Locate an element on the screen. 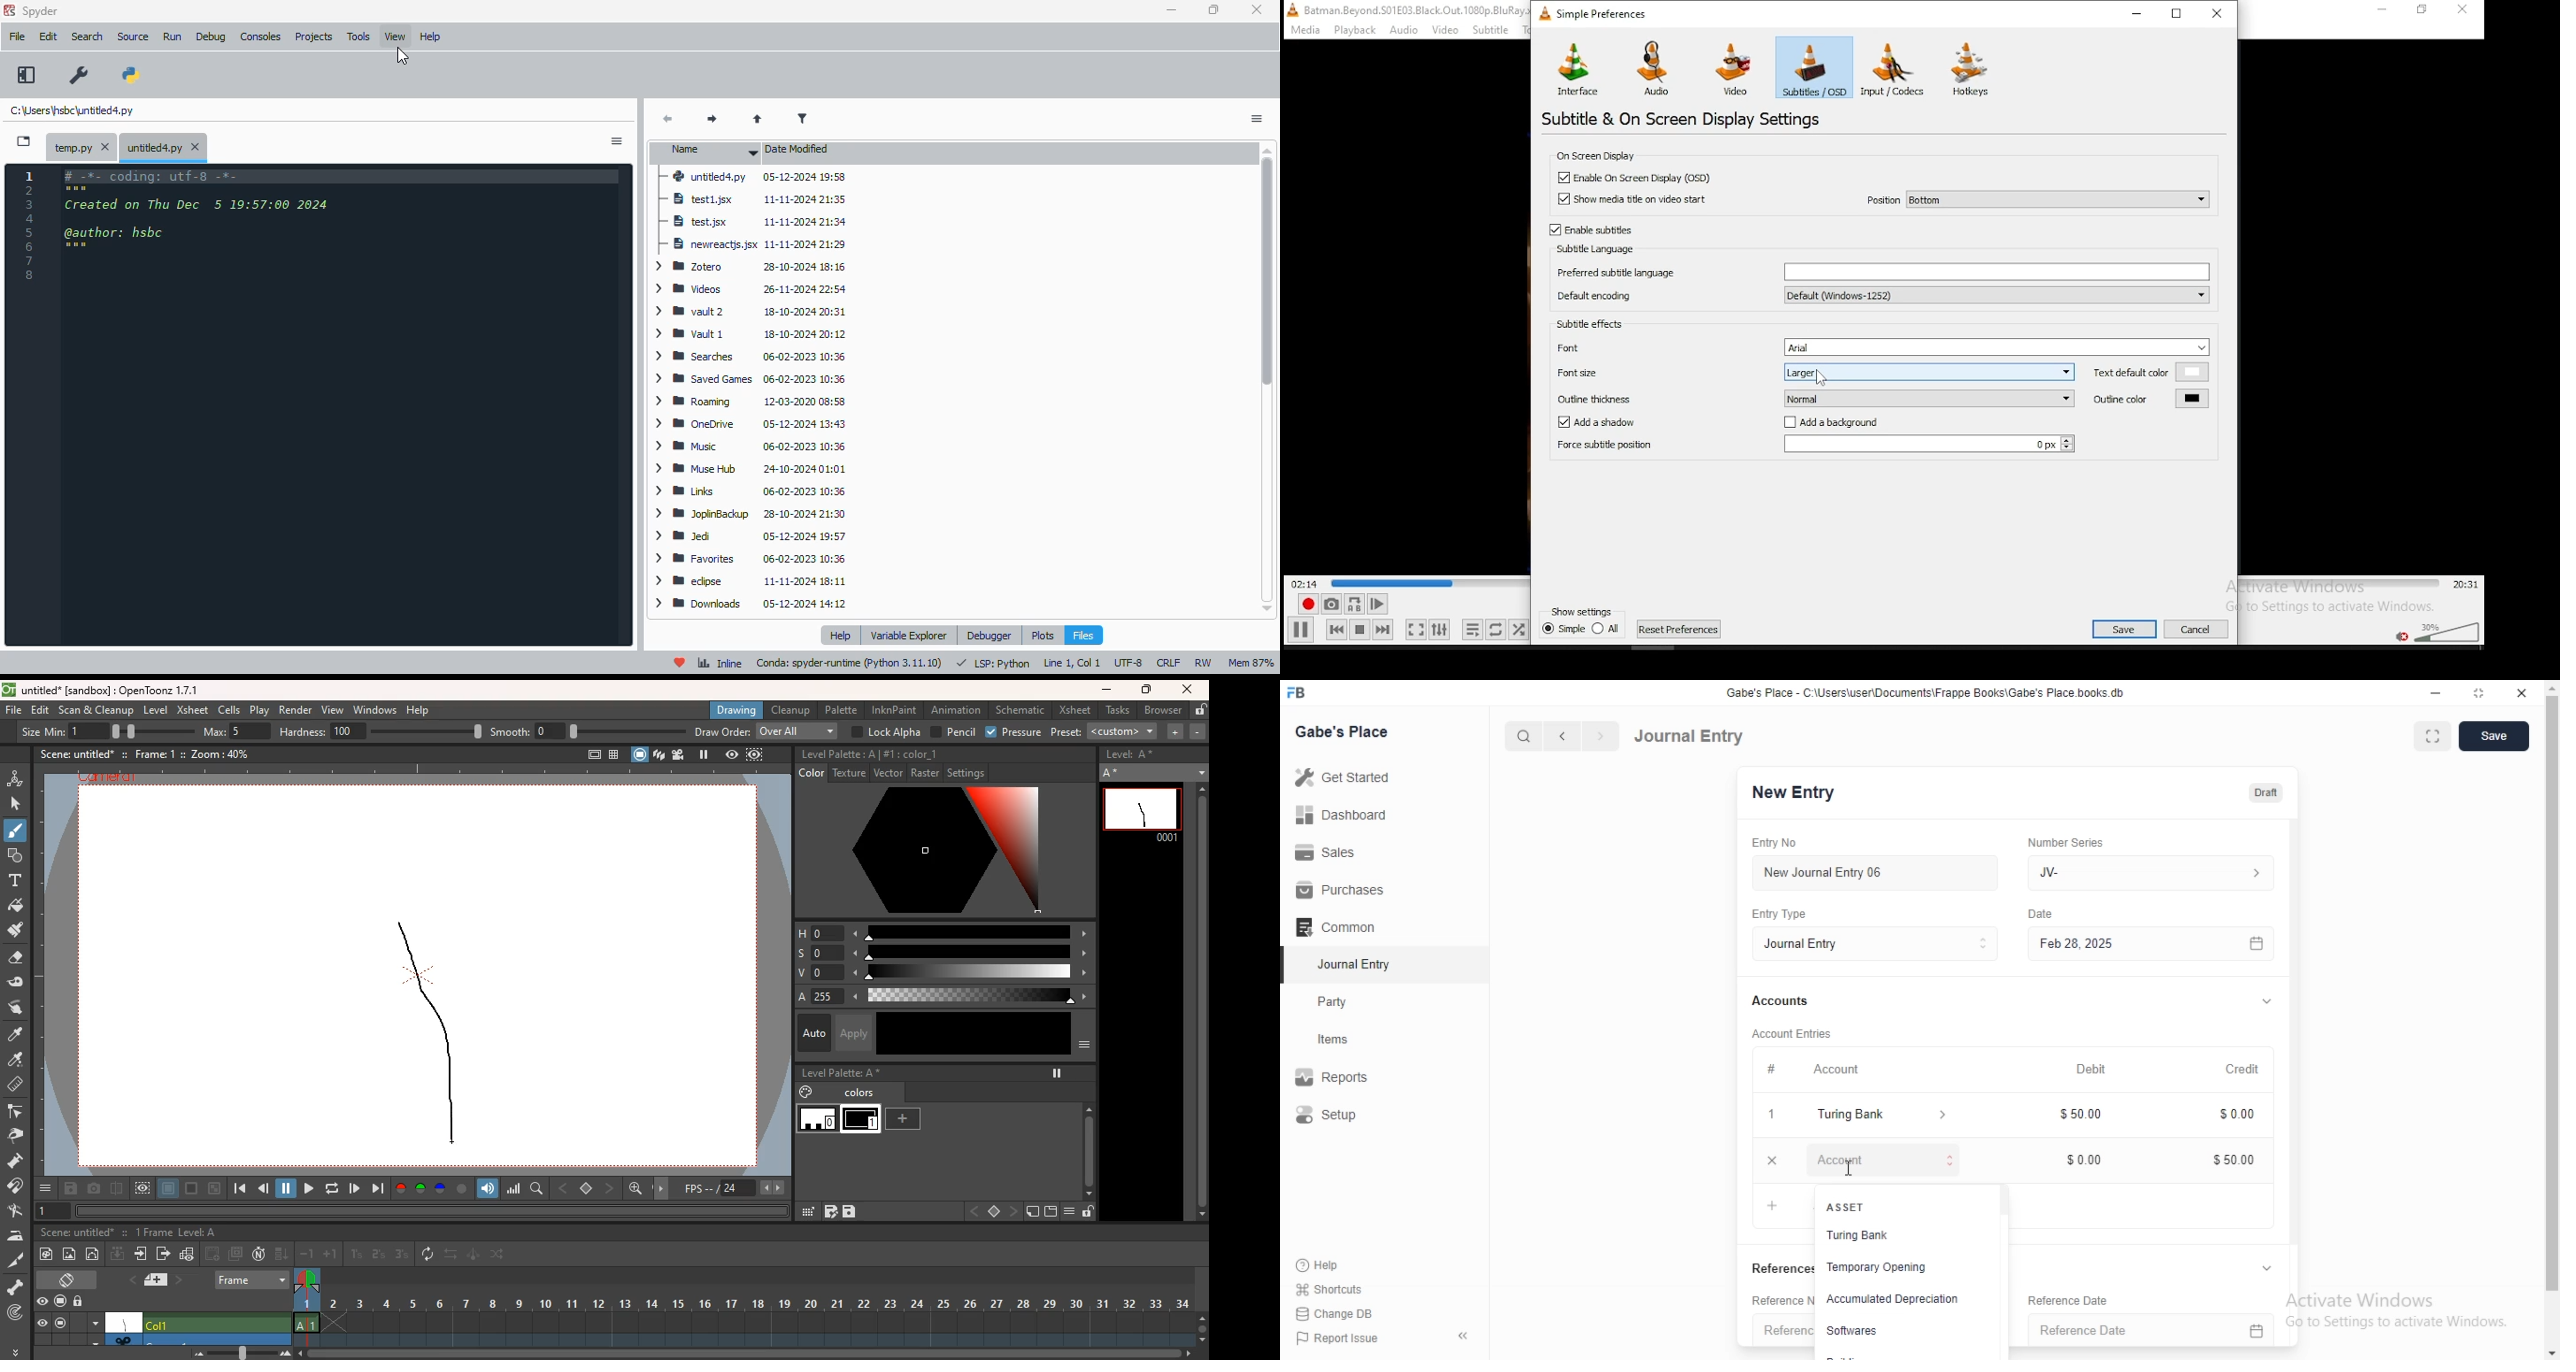  ASSET is located at coordinates (1886, 1207).